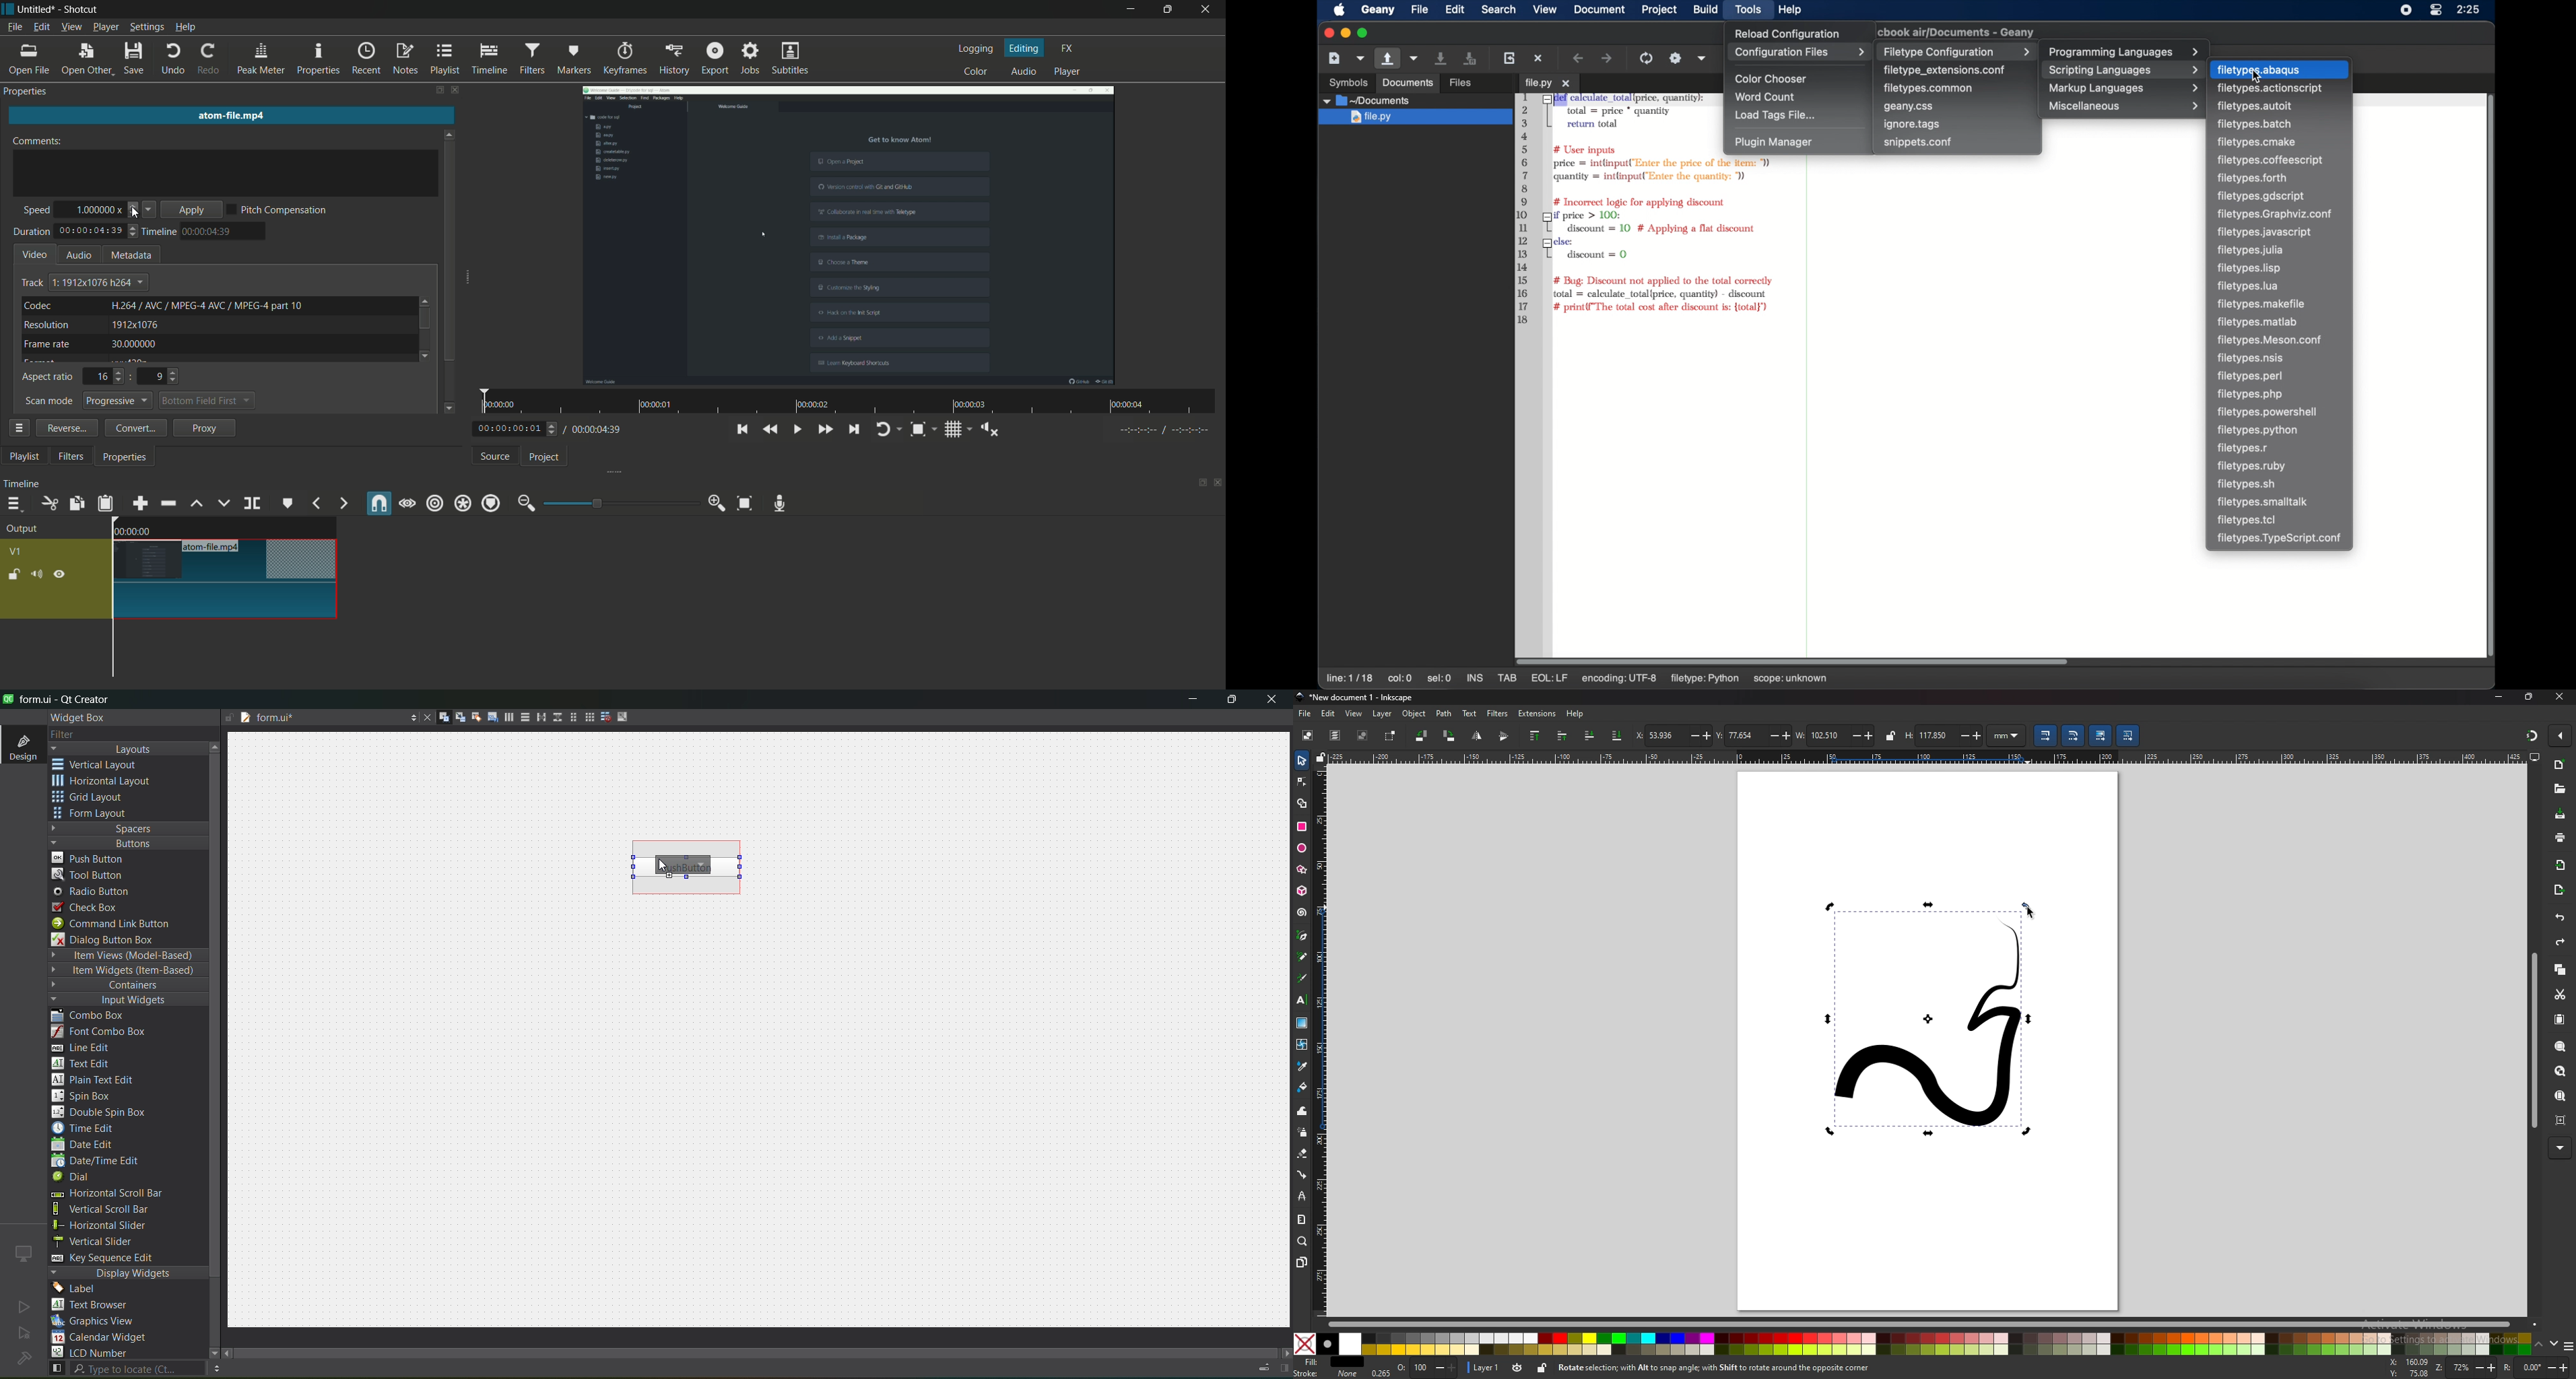 This screenshot has width=2576, height=1400. Describe the element at coordinates (990, 430) in the screenshot. I see `show volume control` at that location.